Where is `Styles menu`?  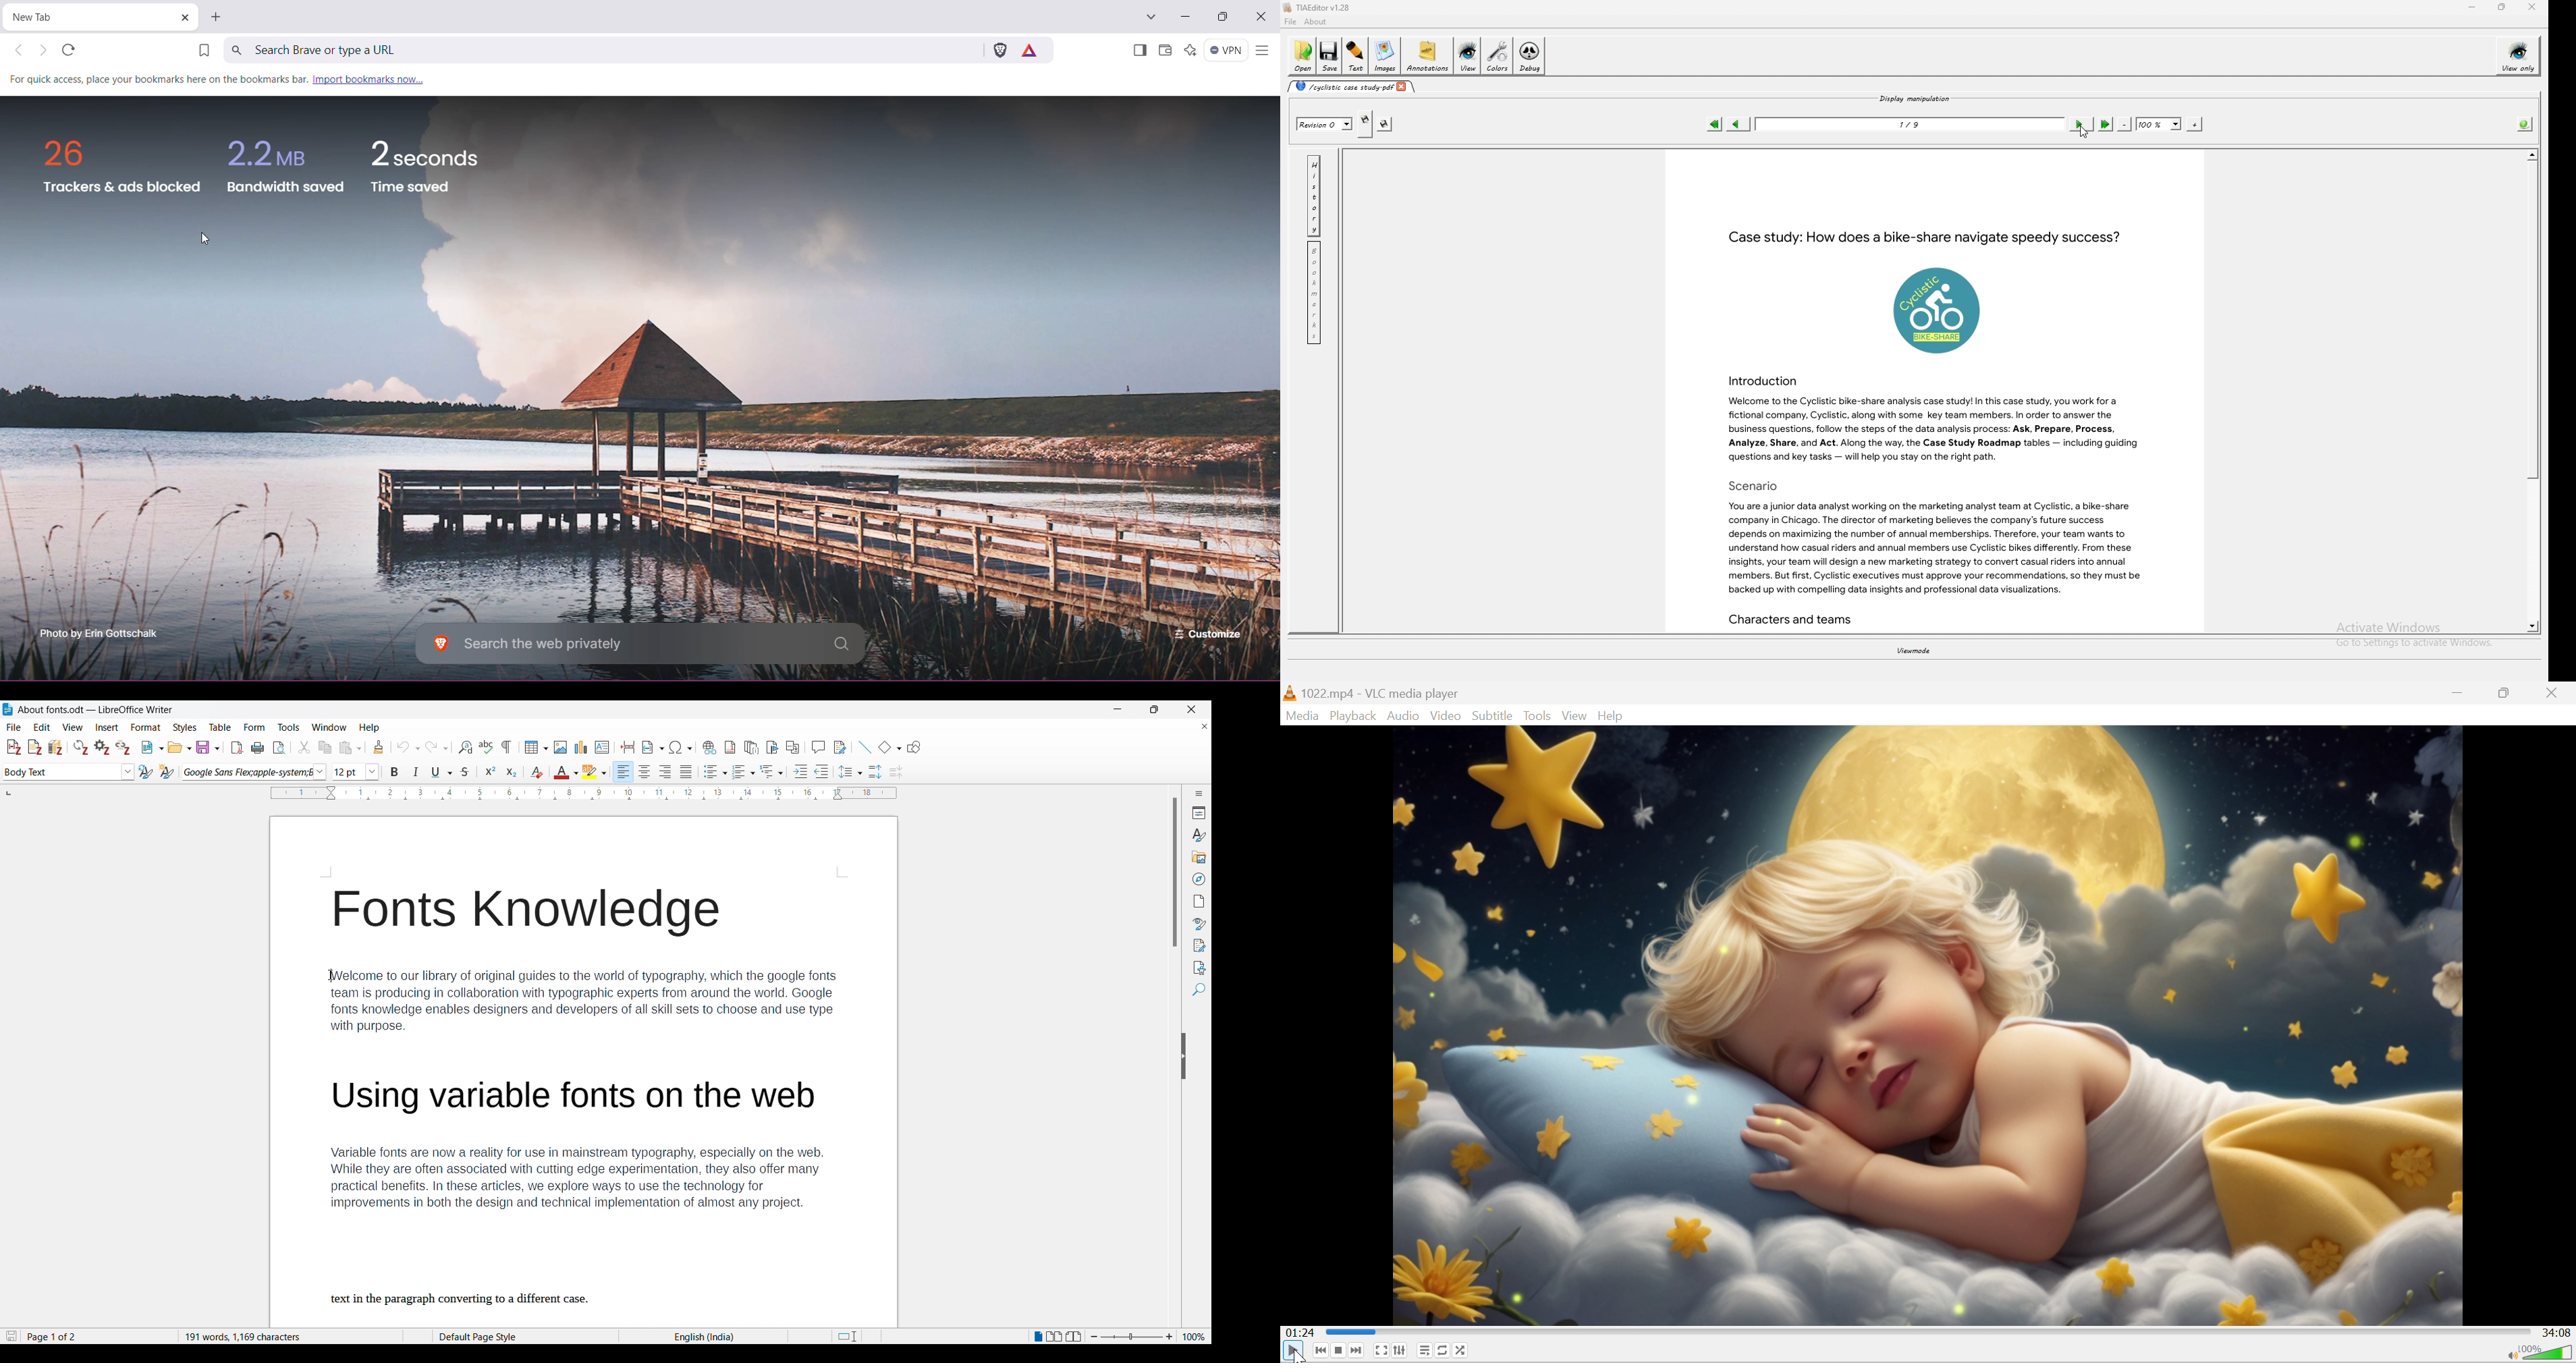
Styles menu is located at coordinates (185, 728).